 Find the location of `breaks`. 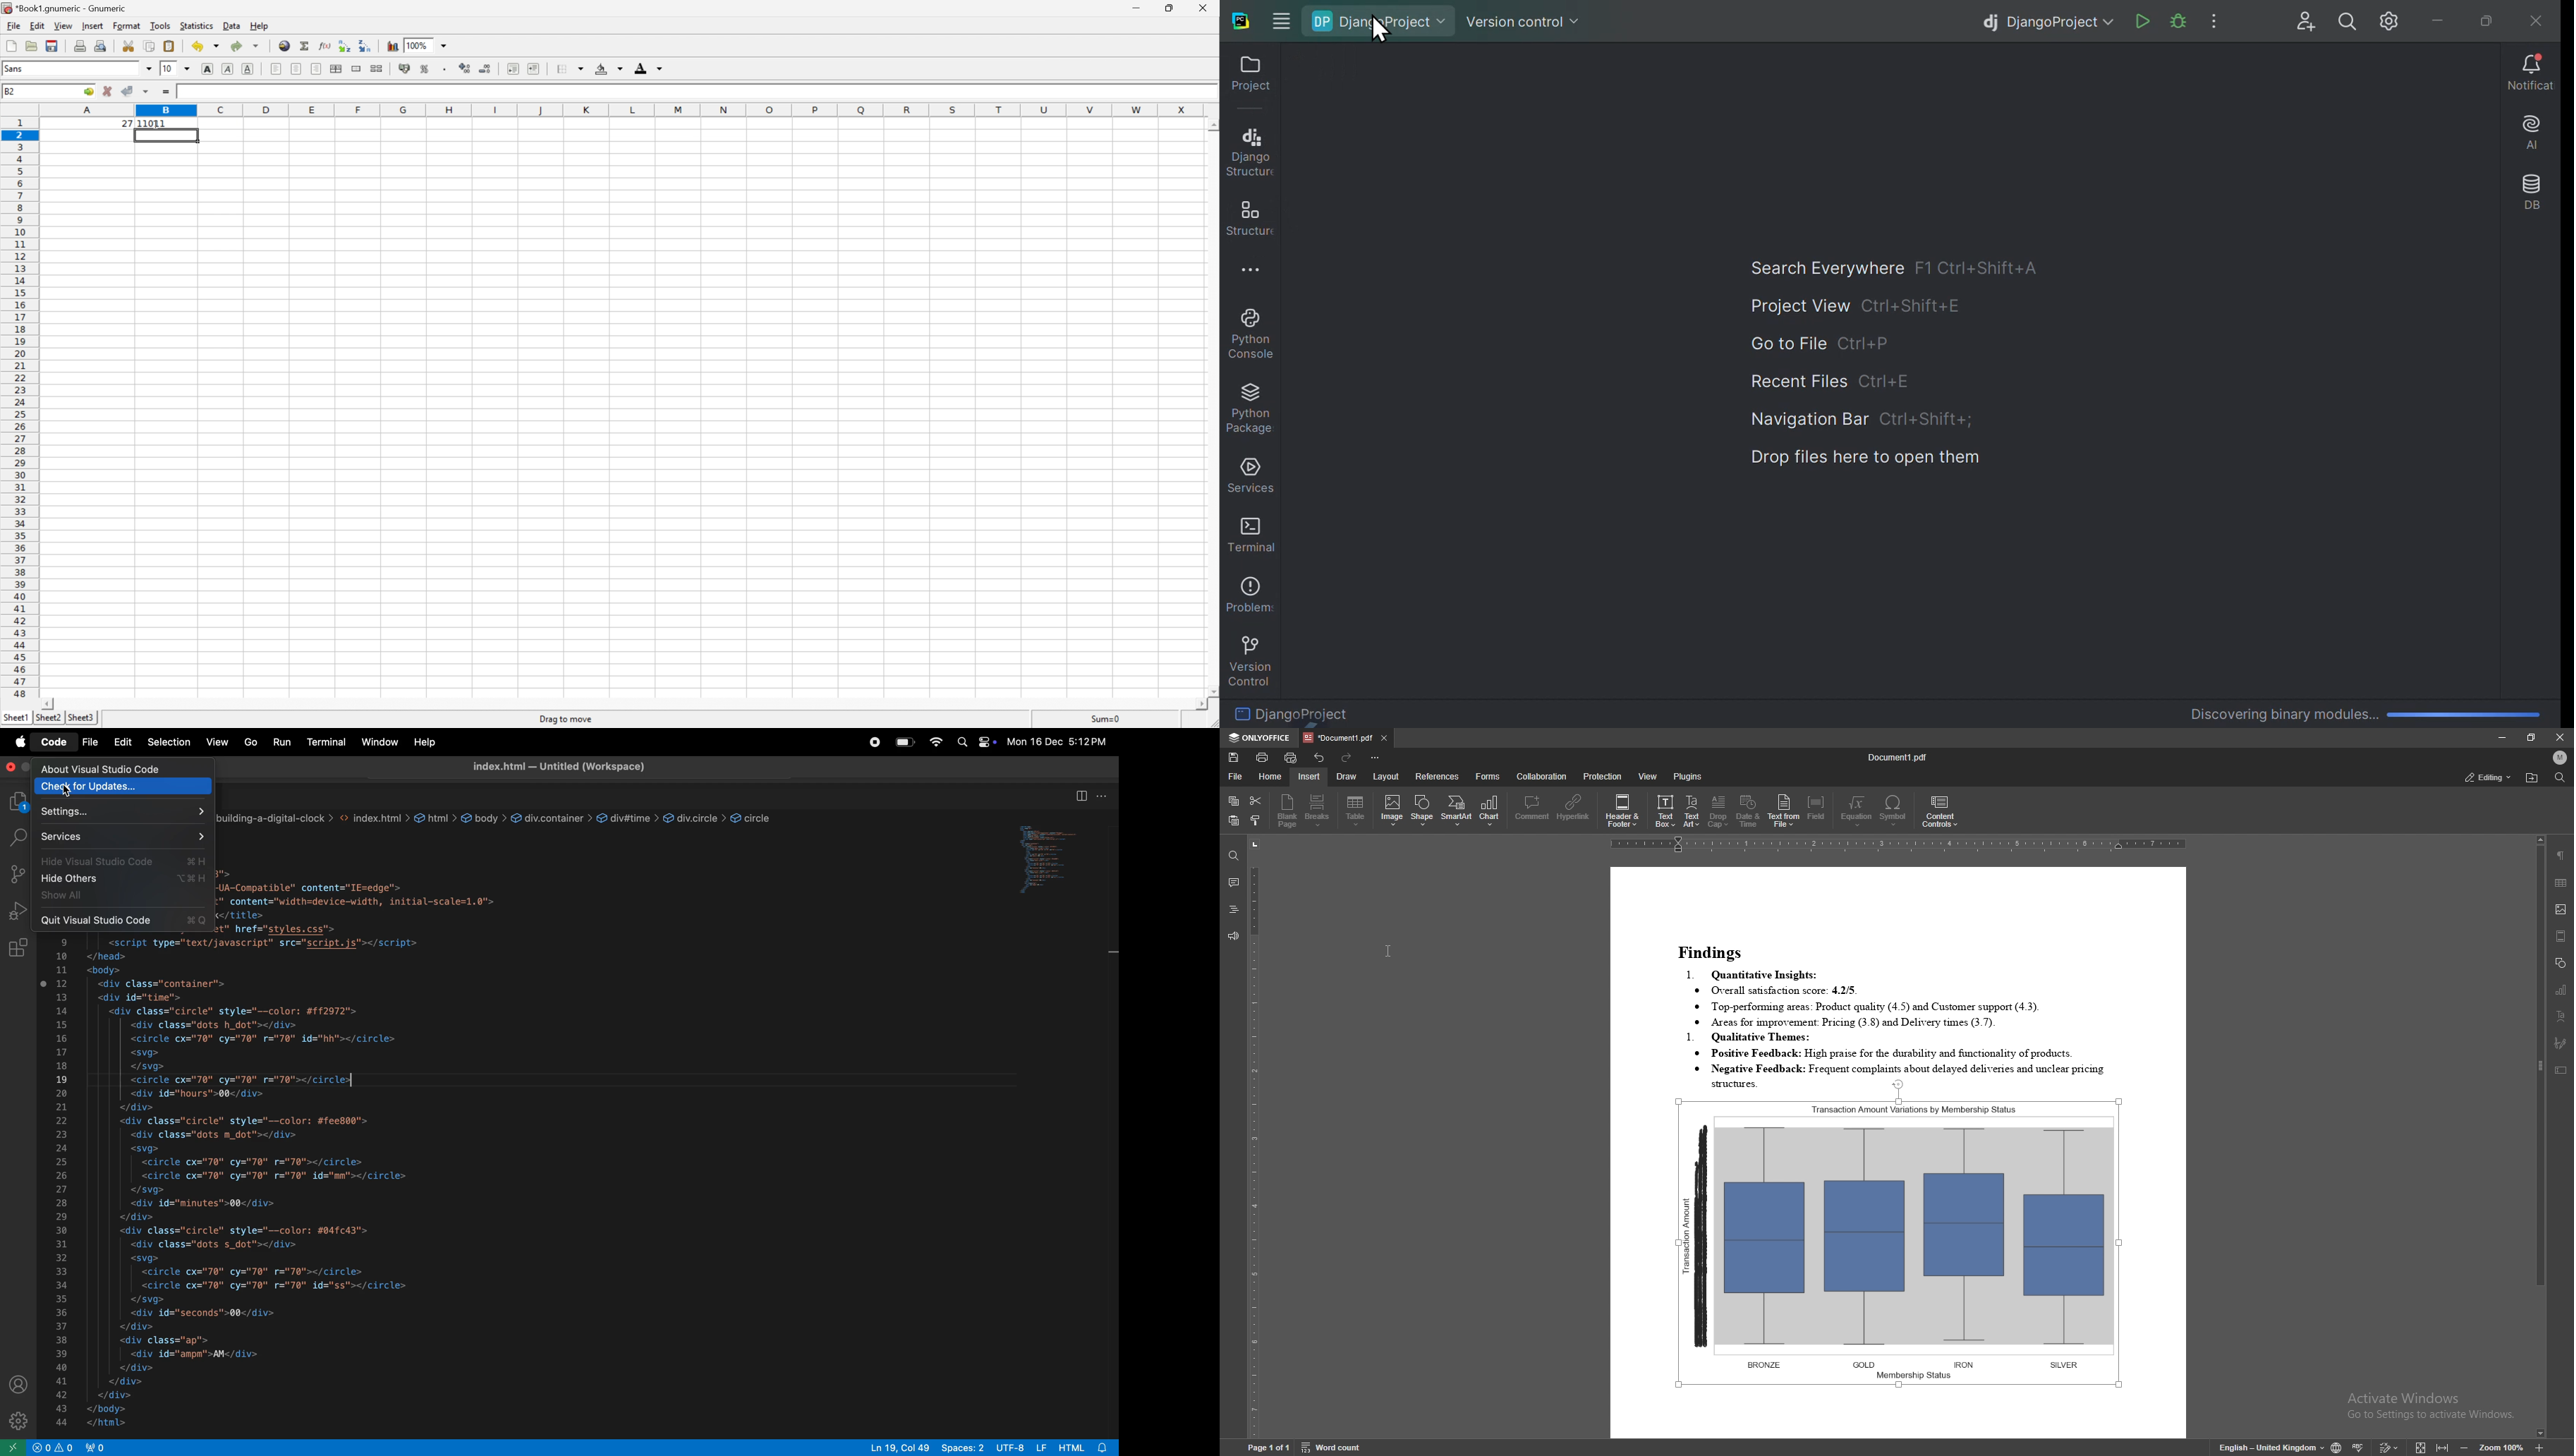

breaks is located at coordinates (1318, 810).